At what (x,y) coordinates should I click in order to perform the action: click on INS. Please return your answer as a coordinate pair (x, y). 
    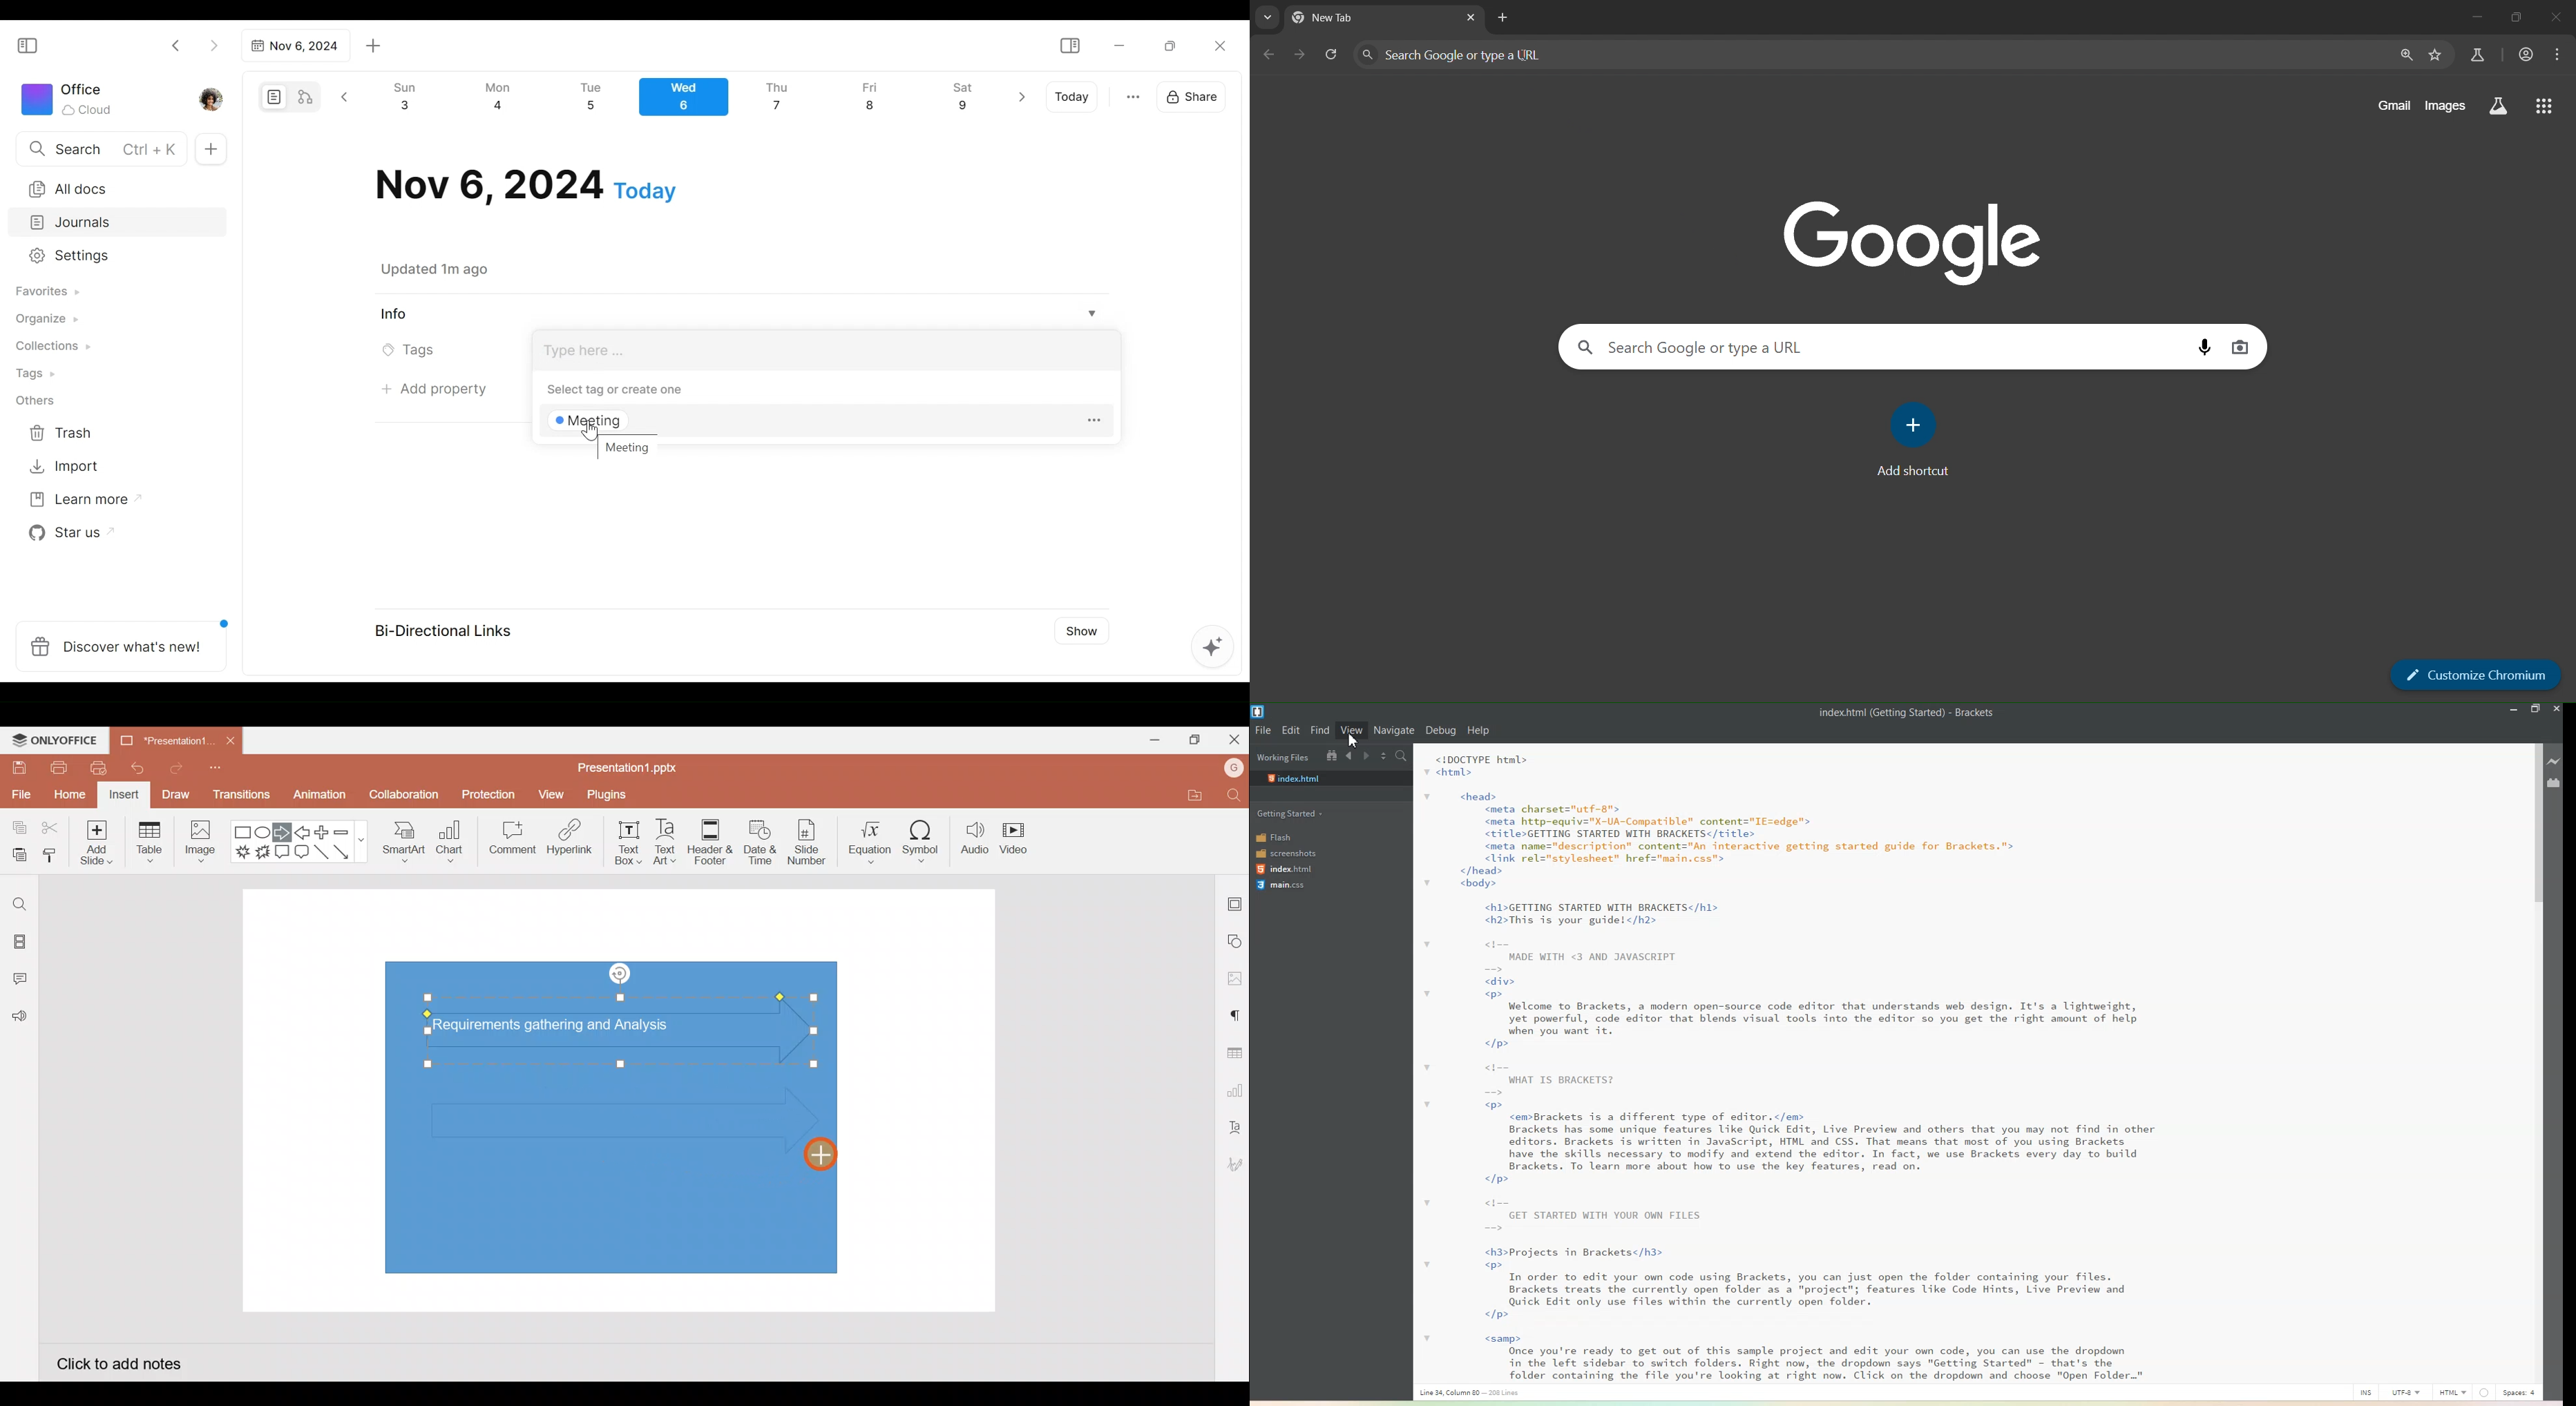
    Looking at the image, I should click on (2366, 1392).